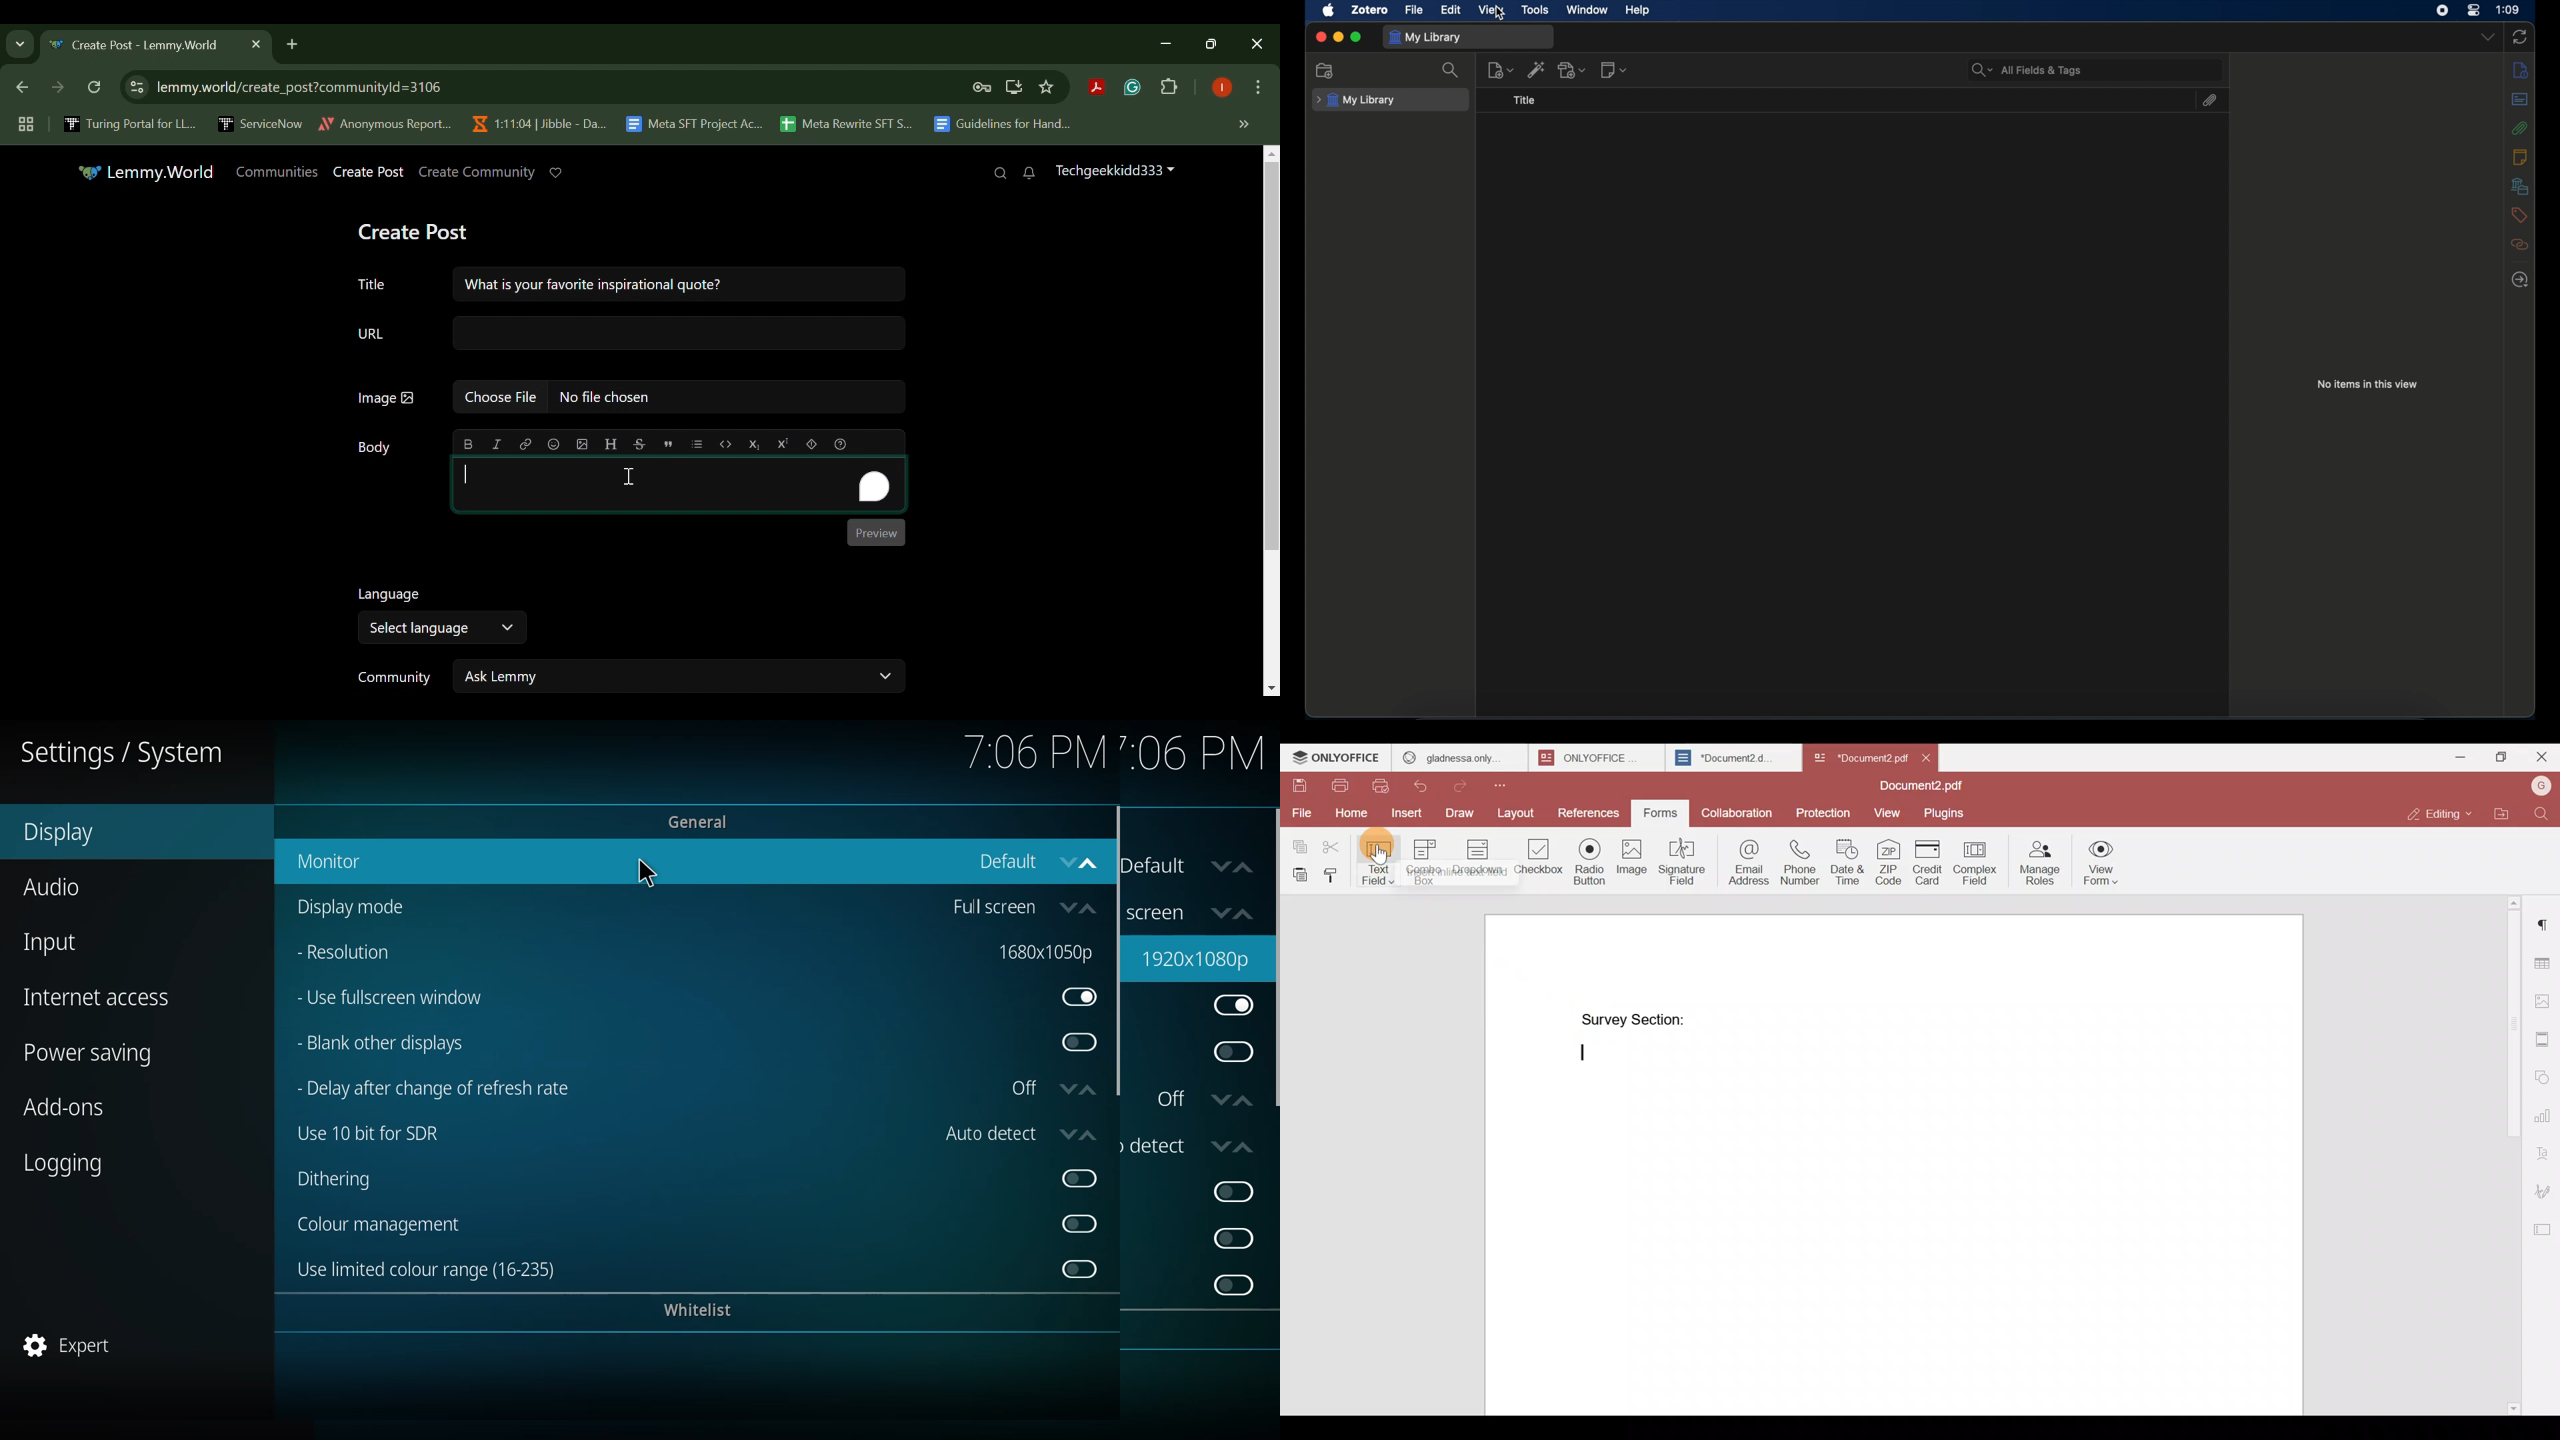 The image size is (2576, 1456). I want to click on dithering, so click(347, 1175).